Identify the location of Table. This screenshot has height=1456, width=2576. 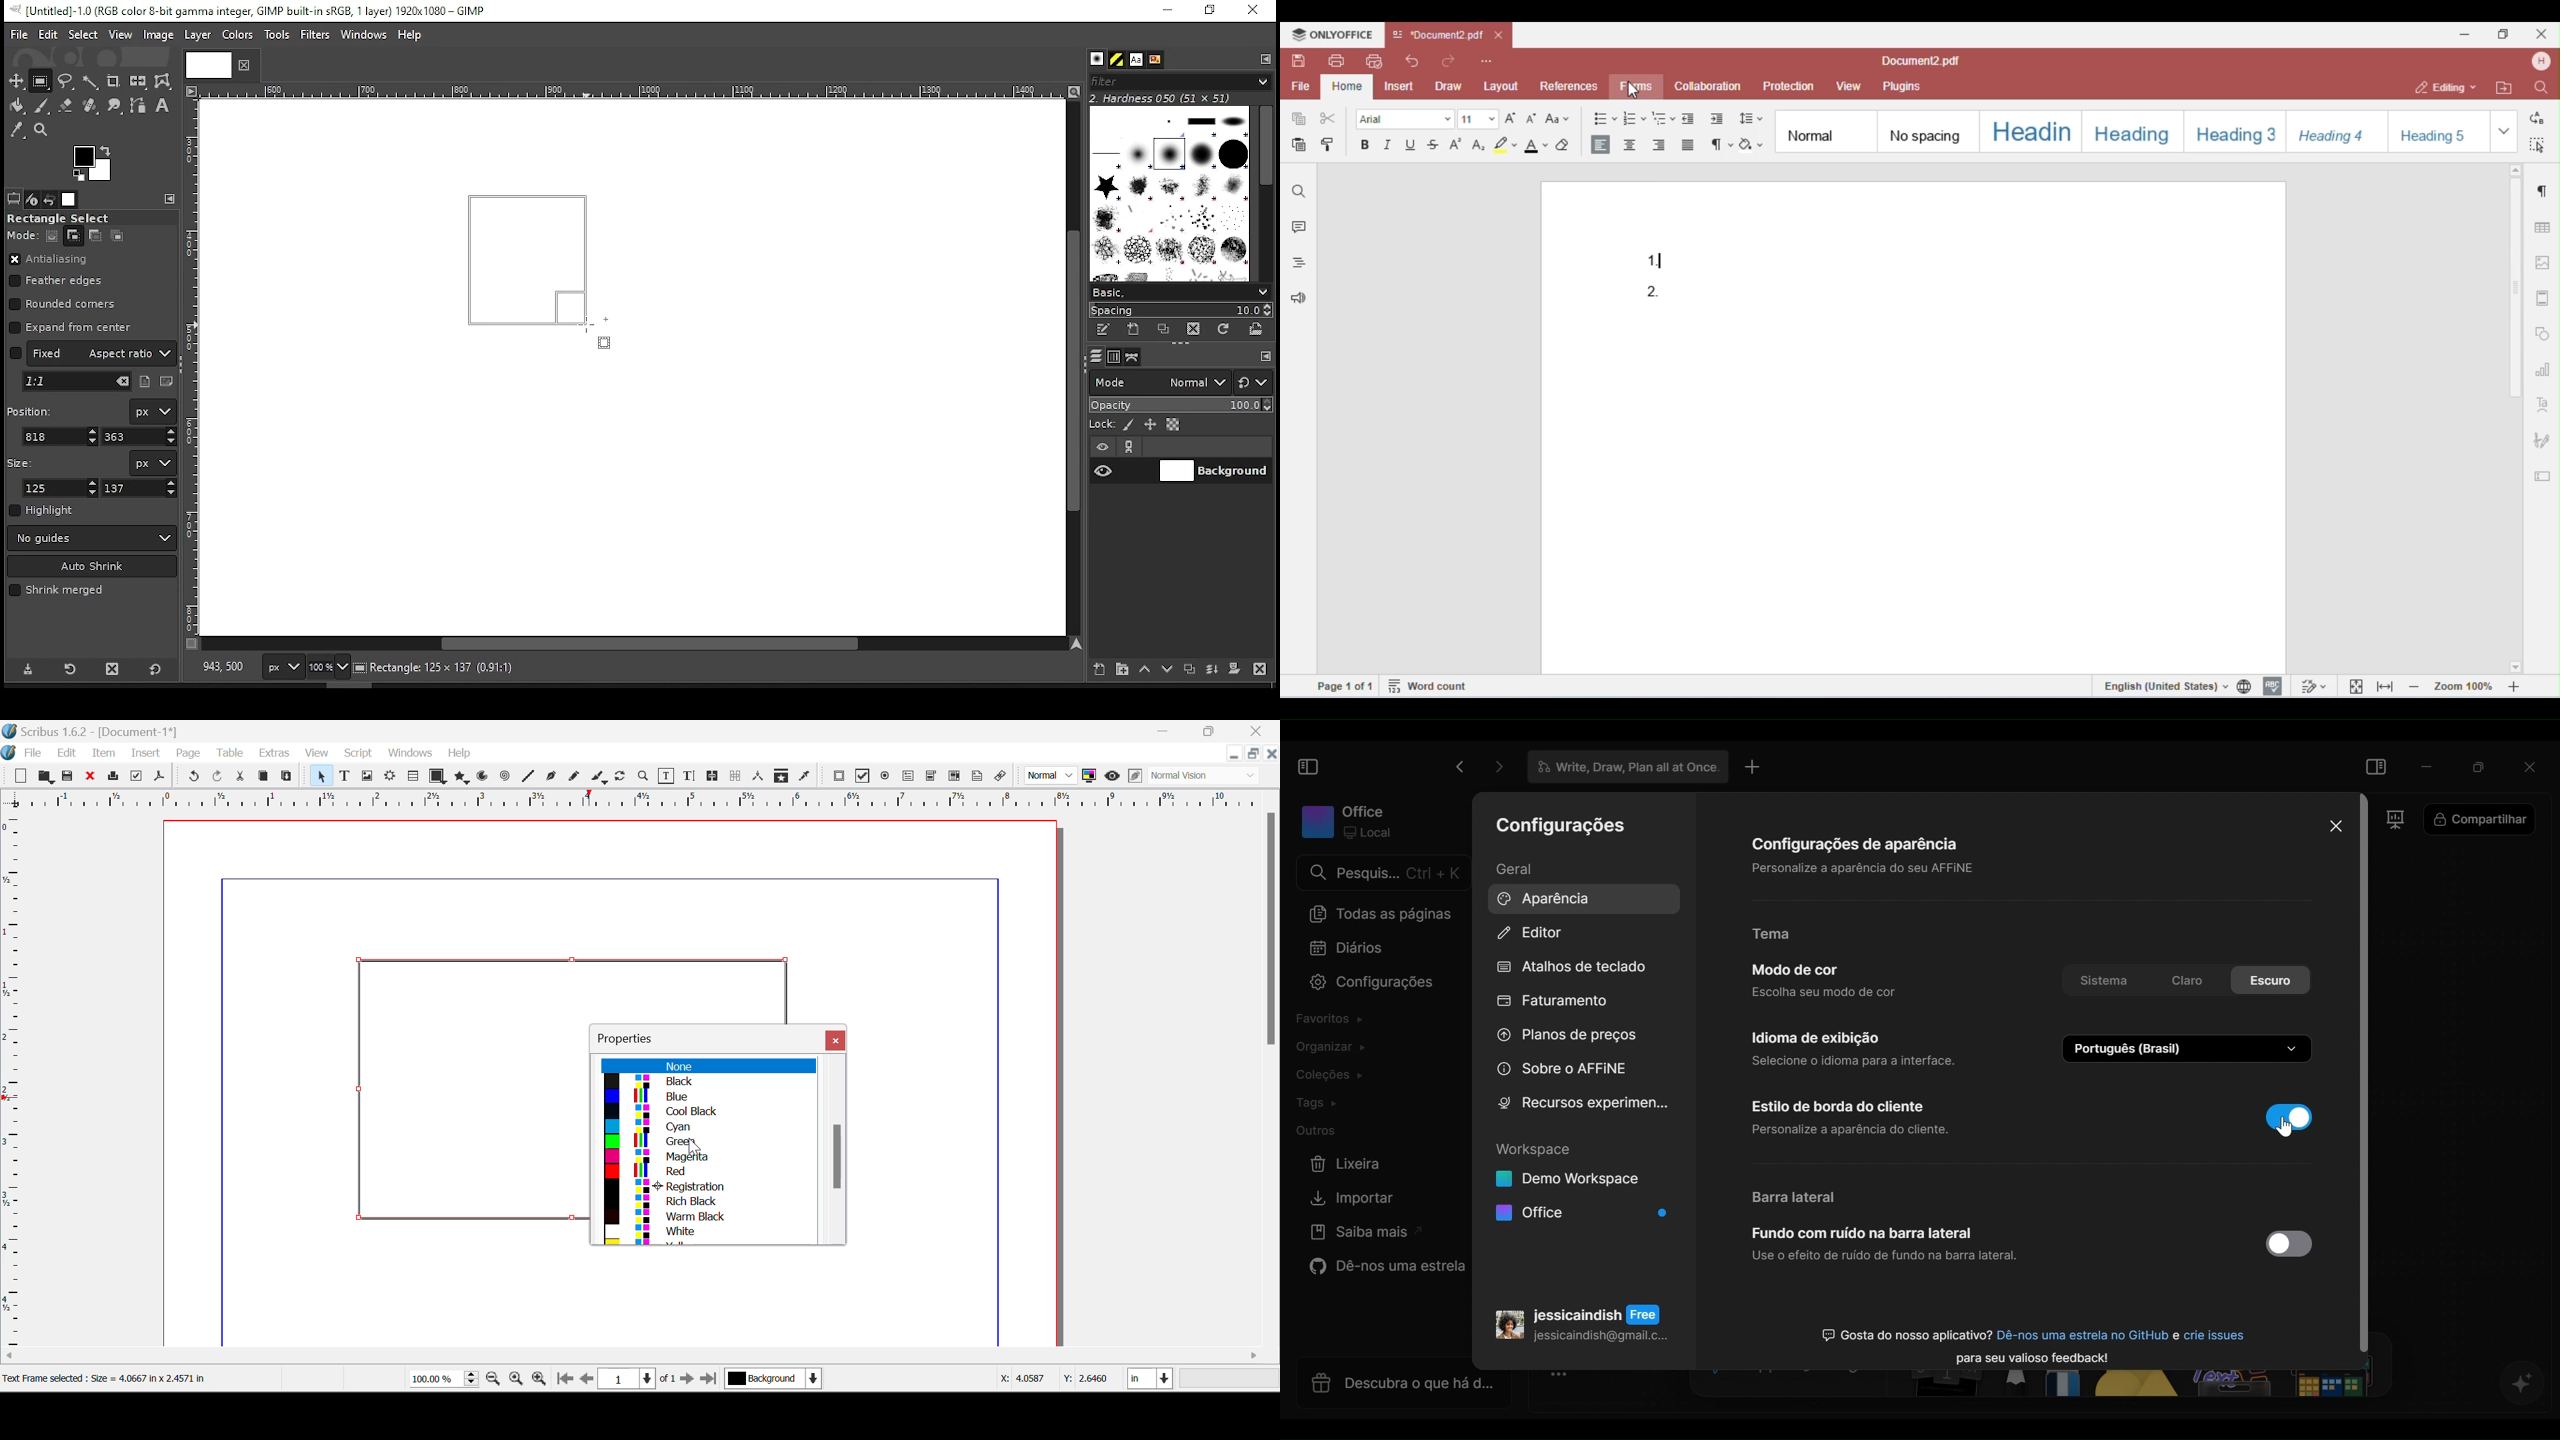
(229, 752).